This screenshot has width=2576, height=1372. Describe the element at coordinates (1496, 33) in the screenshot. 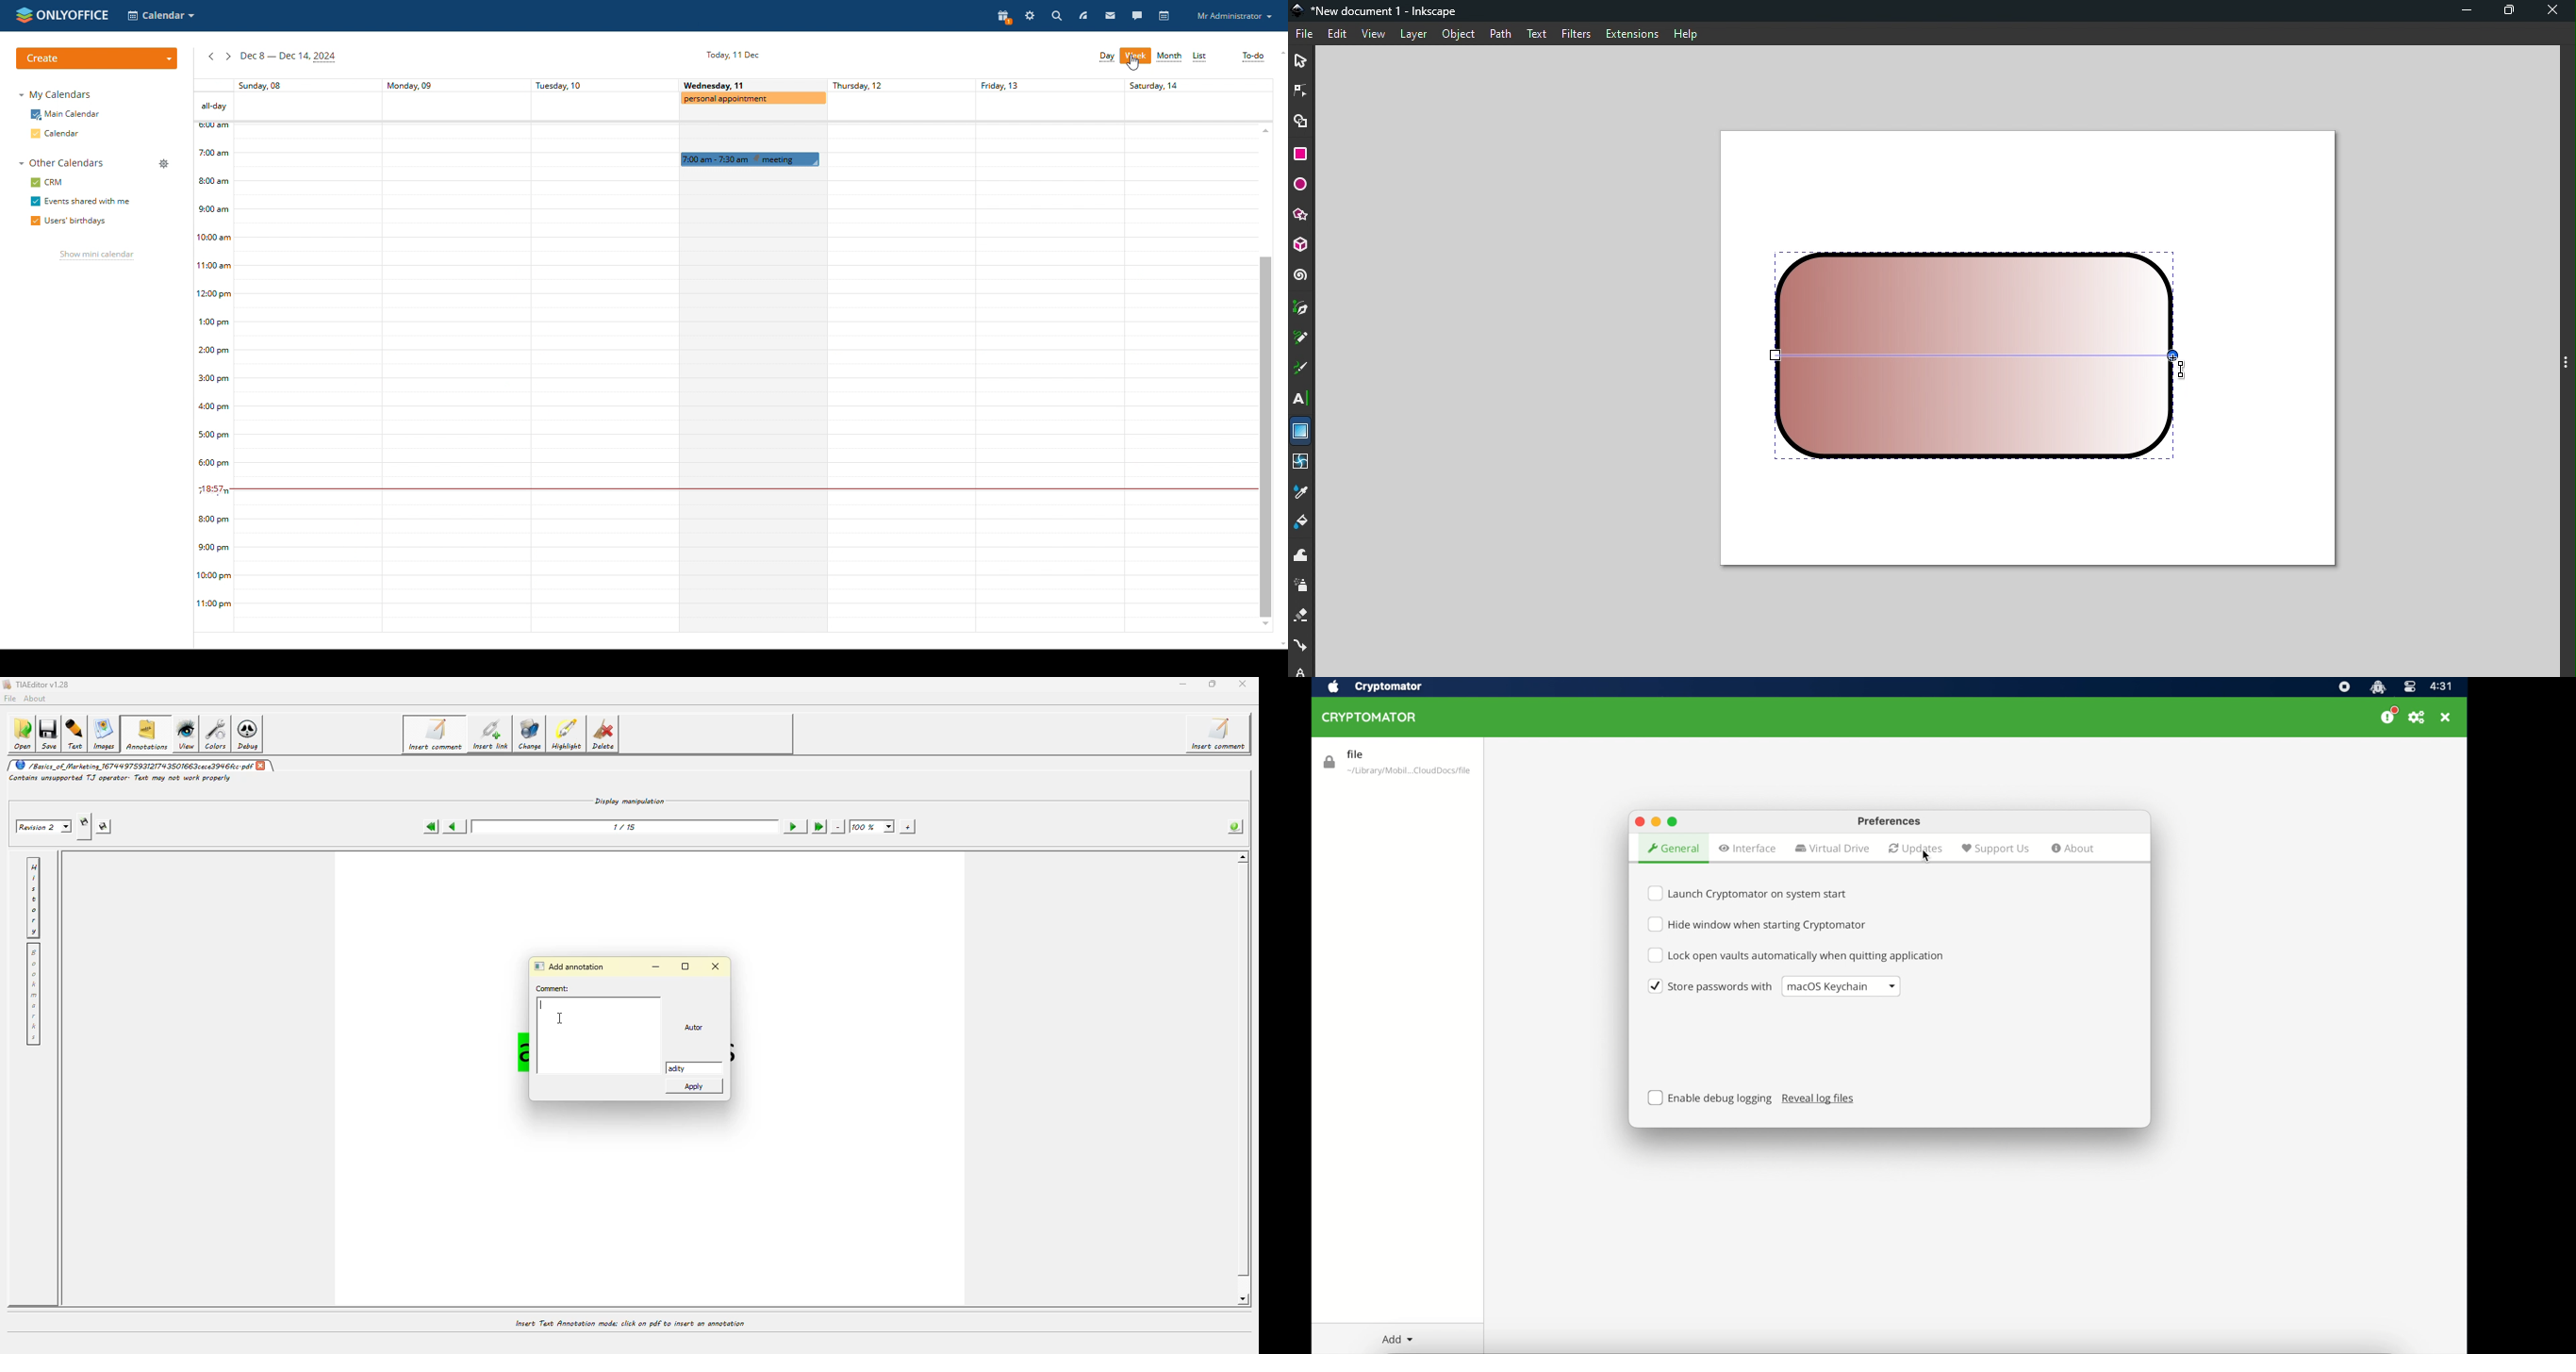

I see `Path` at that location.